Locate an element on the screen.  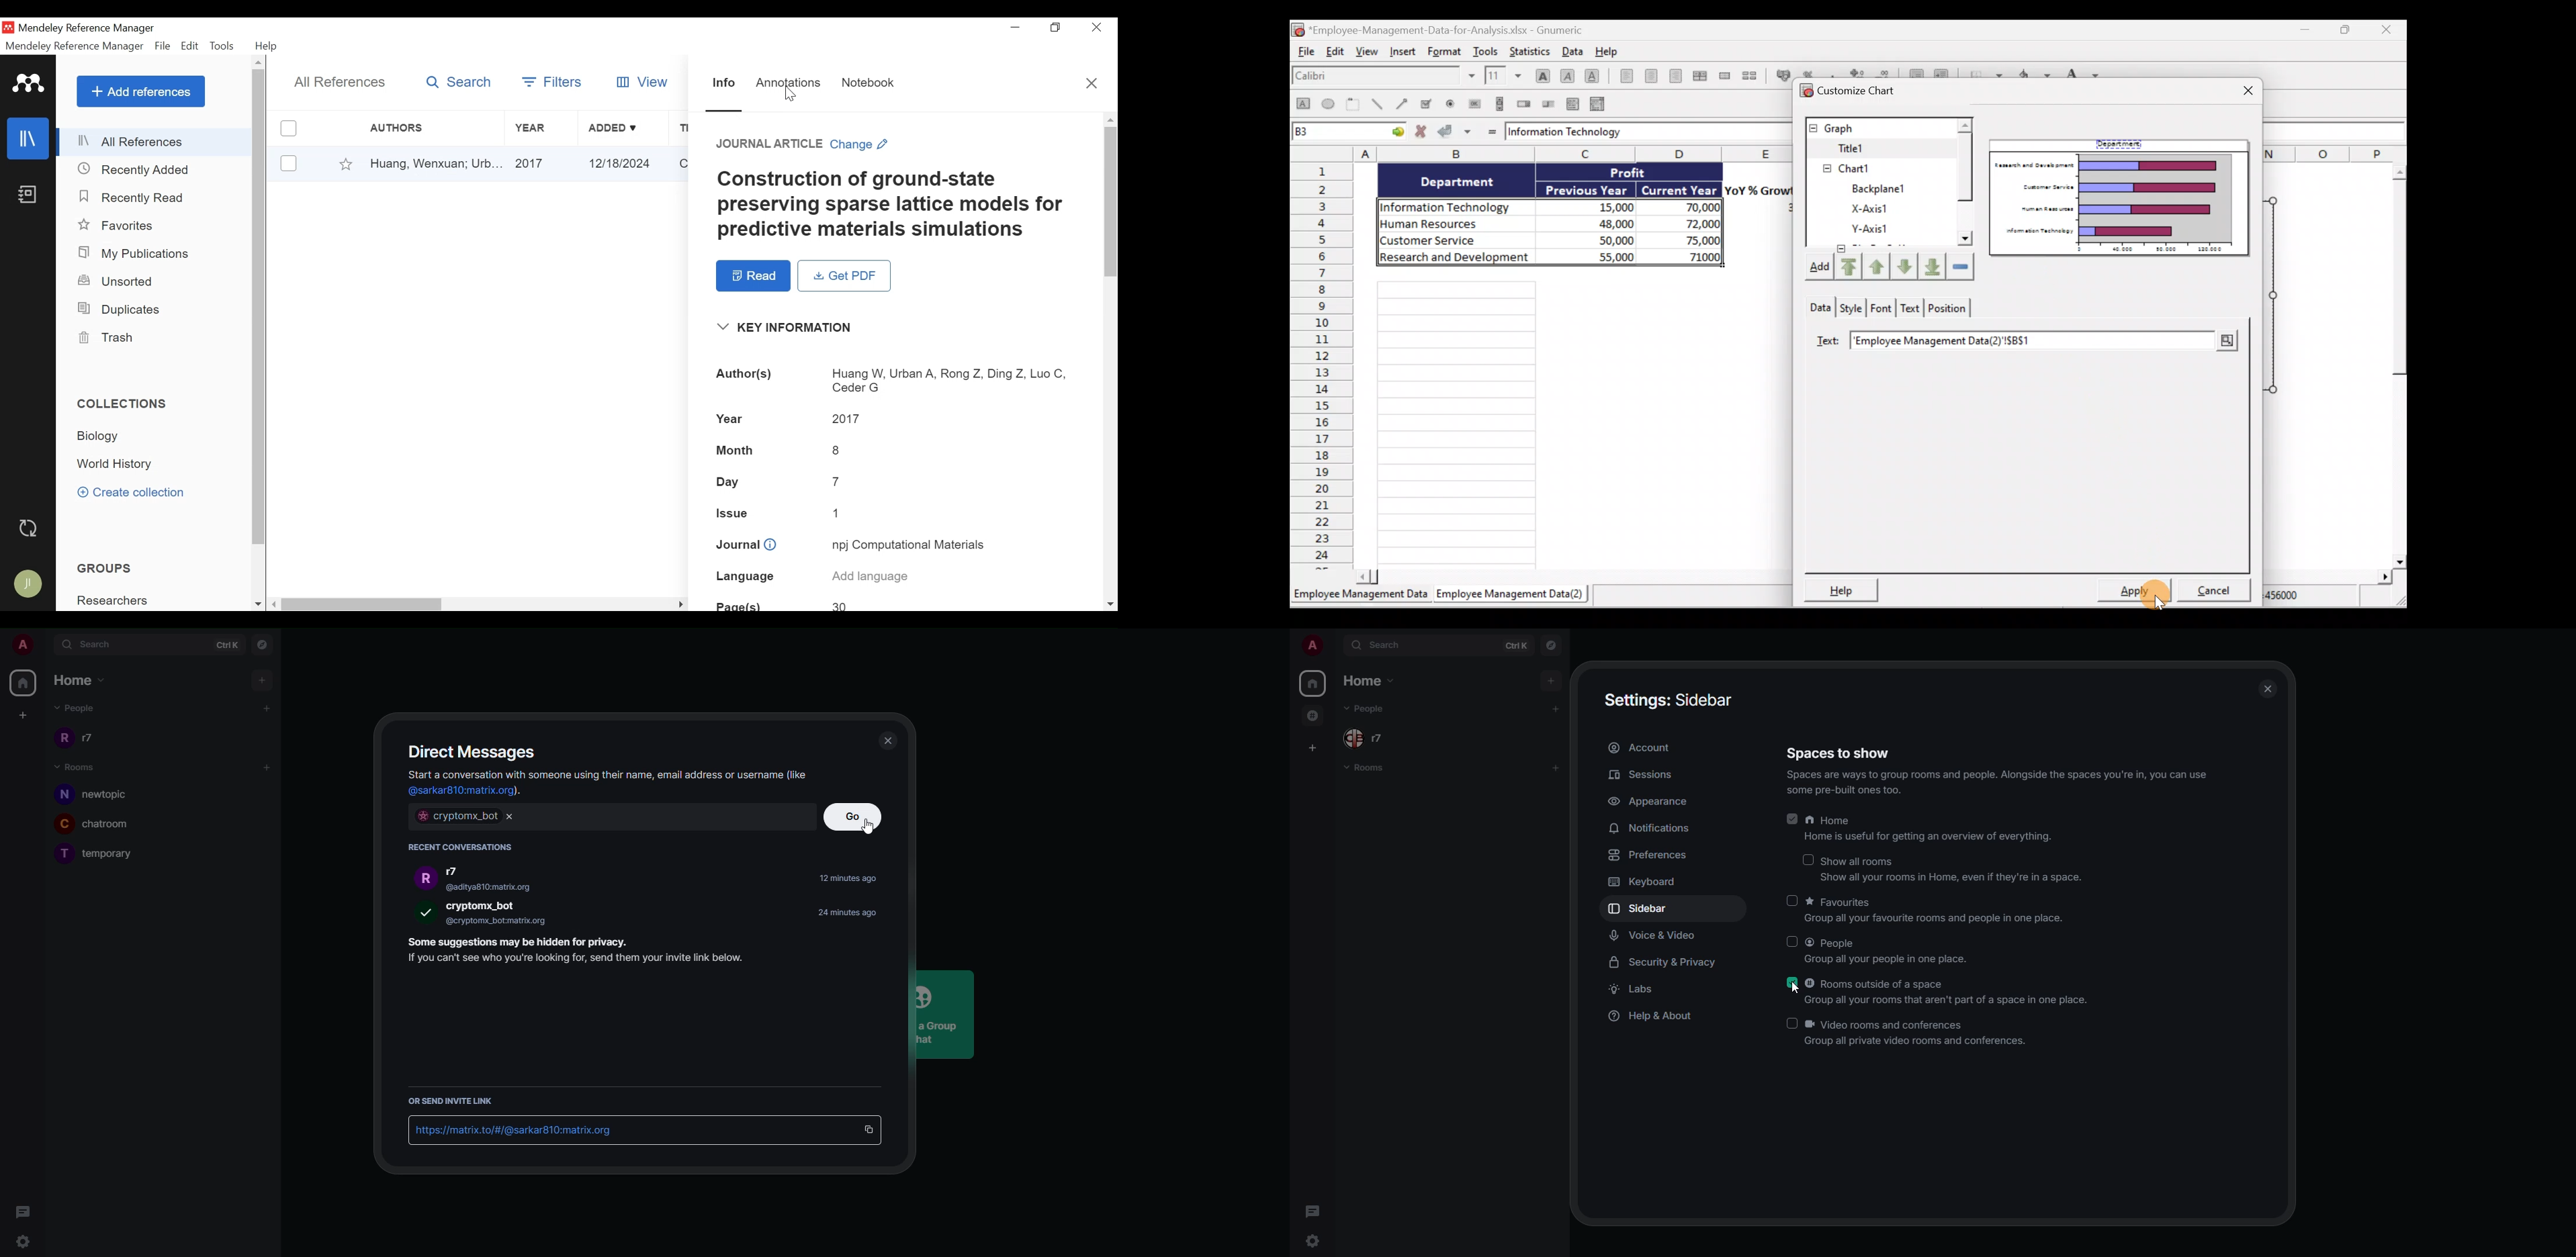
Align right is located at coordinates (1679, 79).